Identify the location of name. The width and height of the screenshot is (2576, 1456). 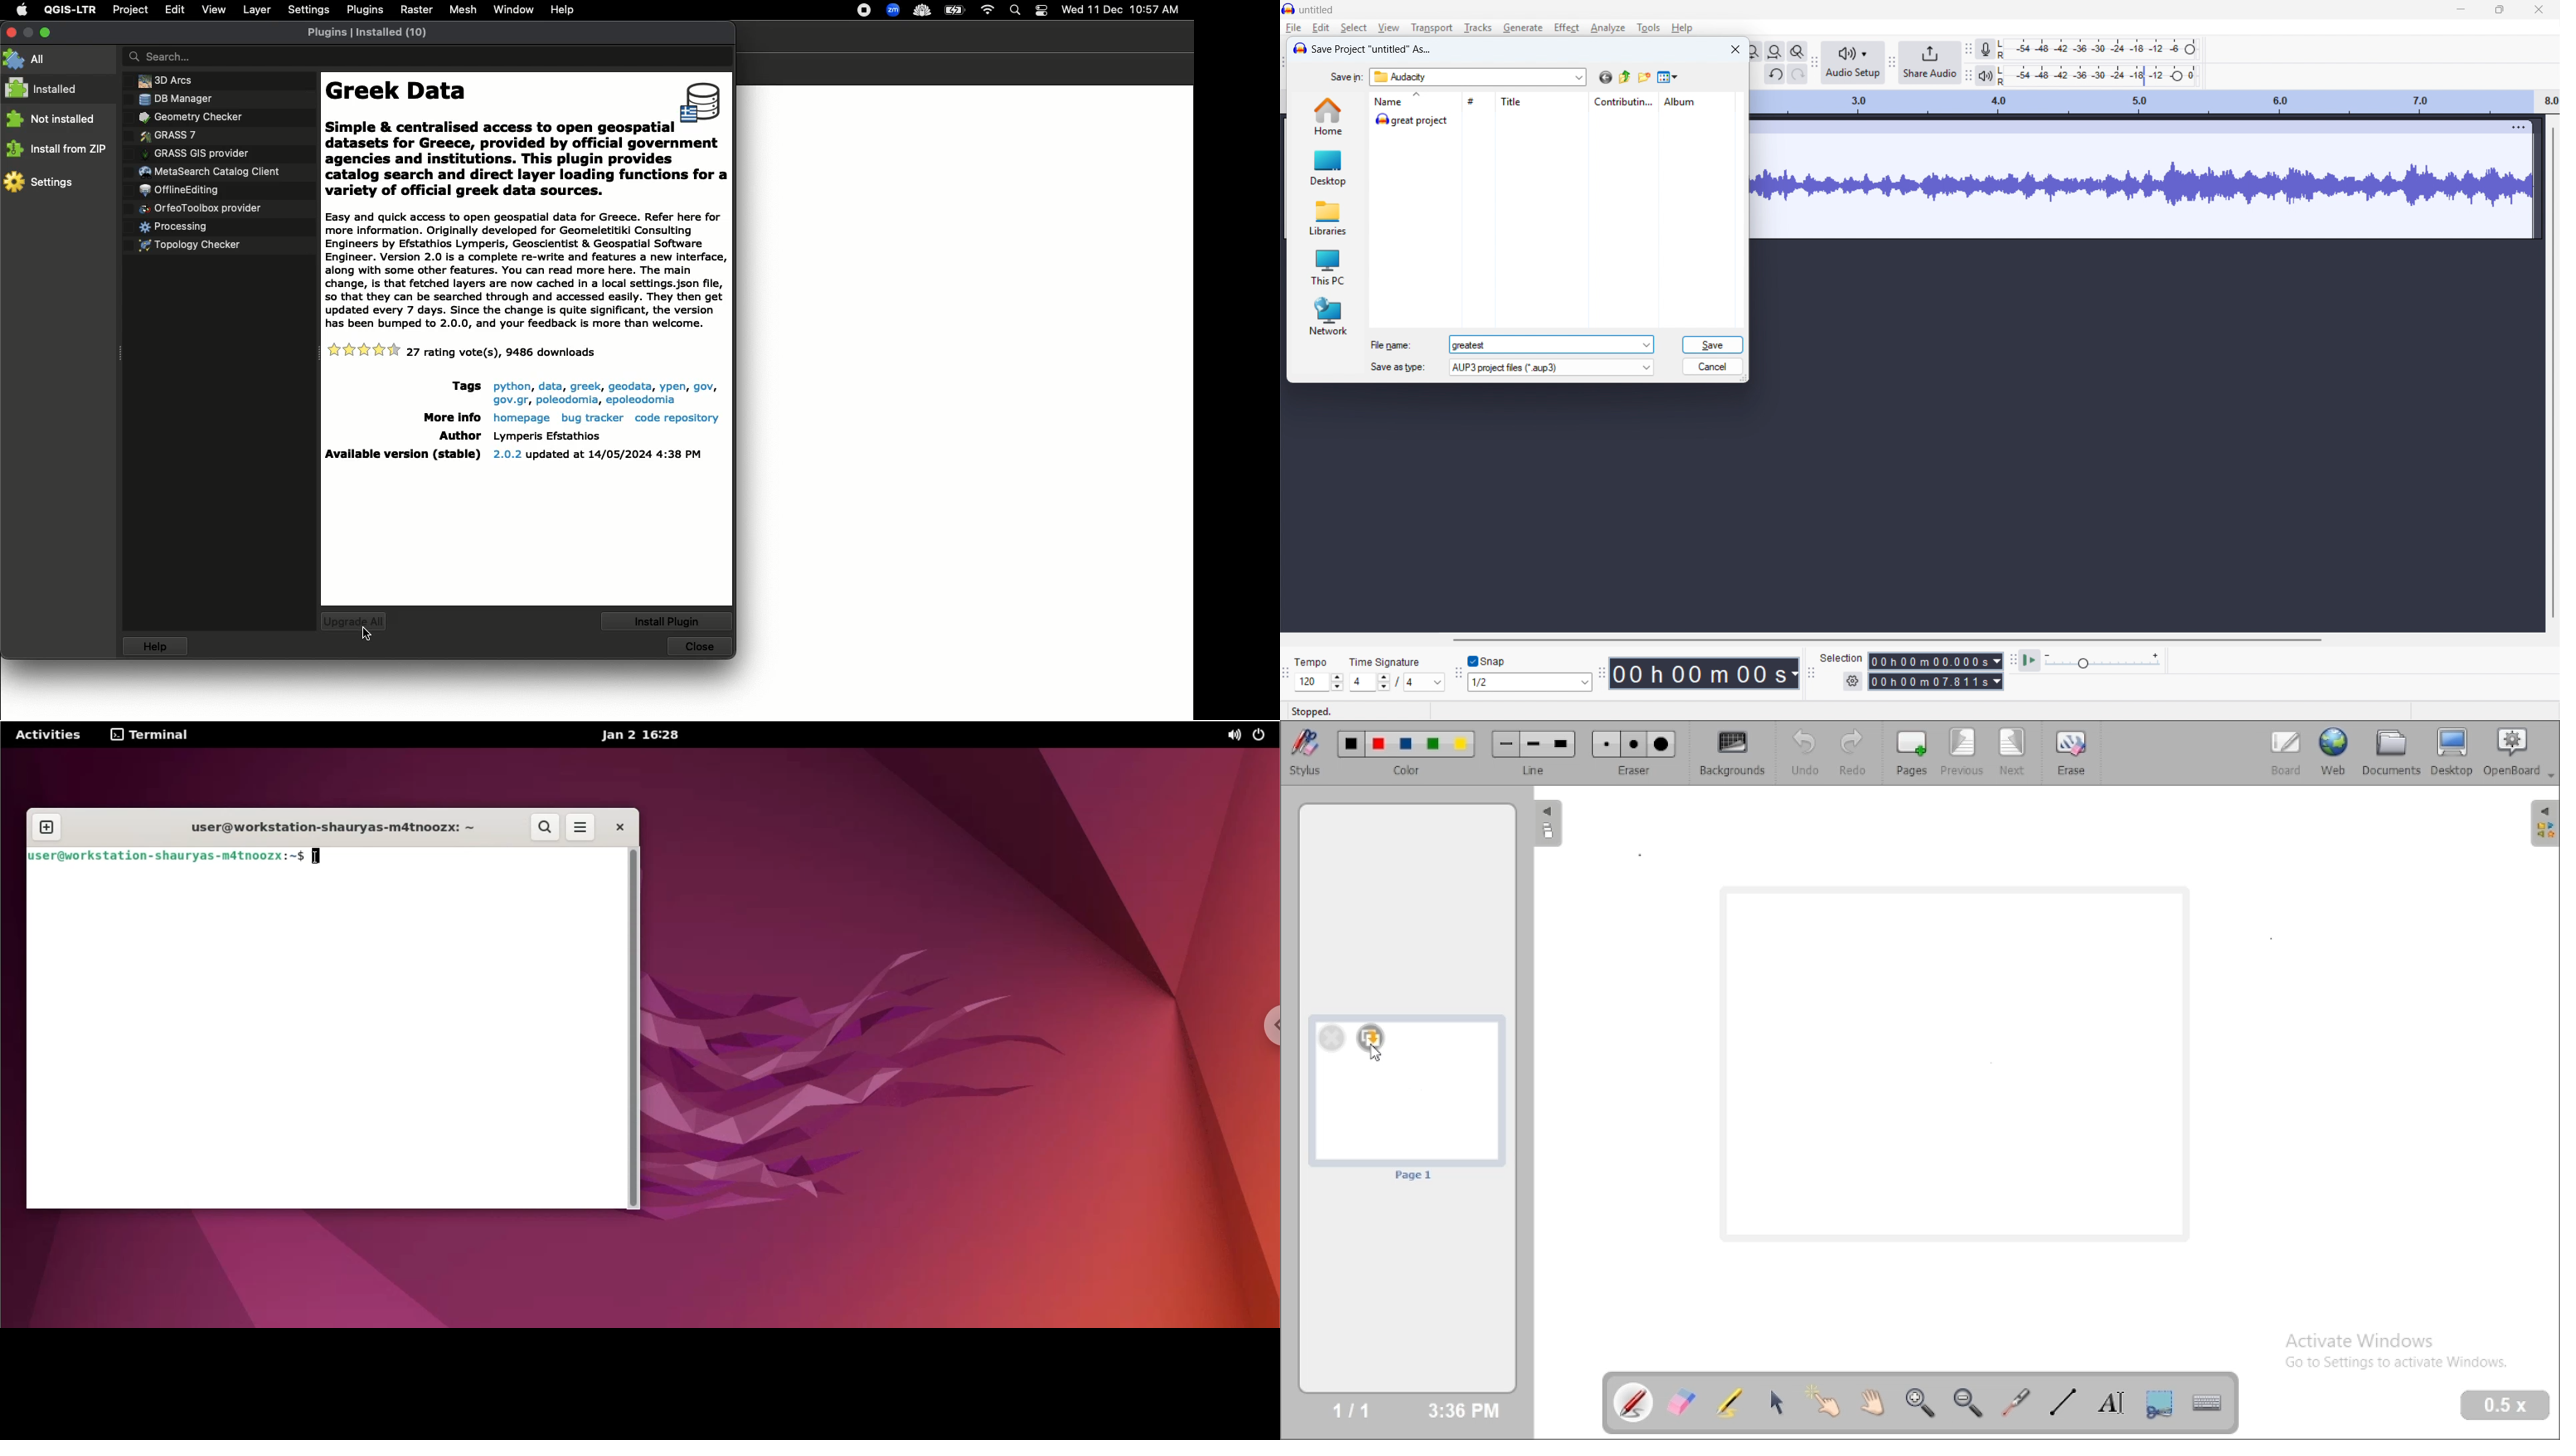
(1414, 101).